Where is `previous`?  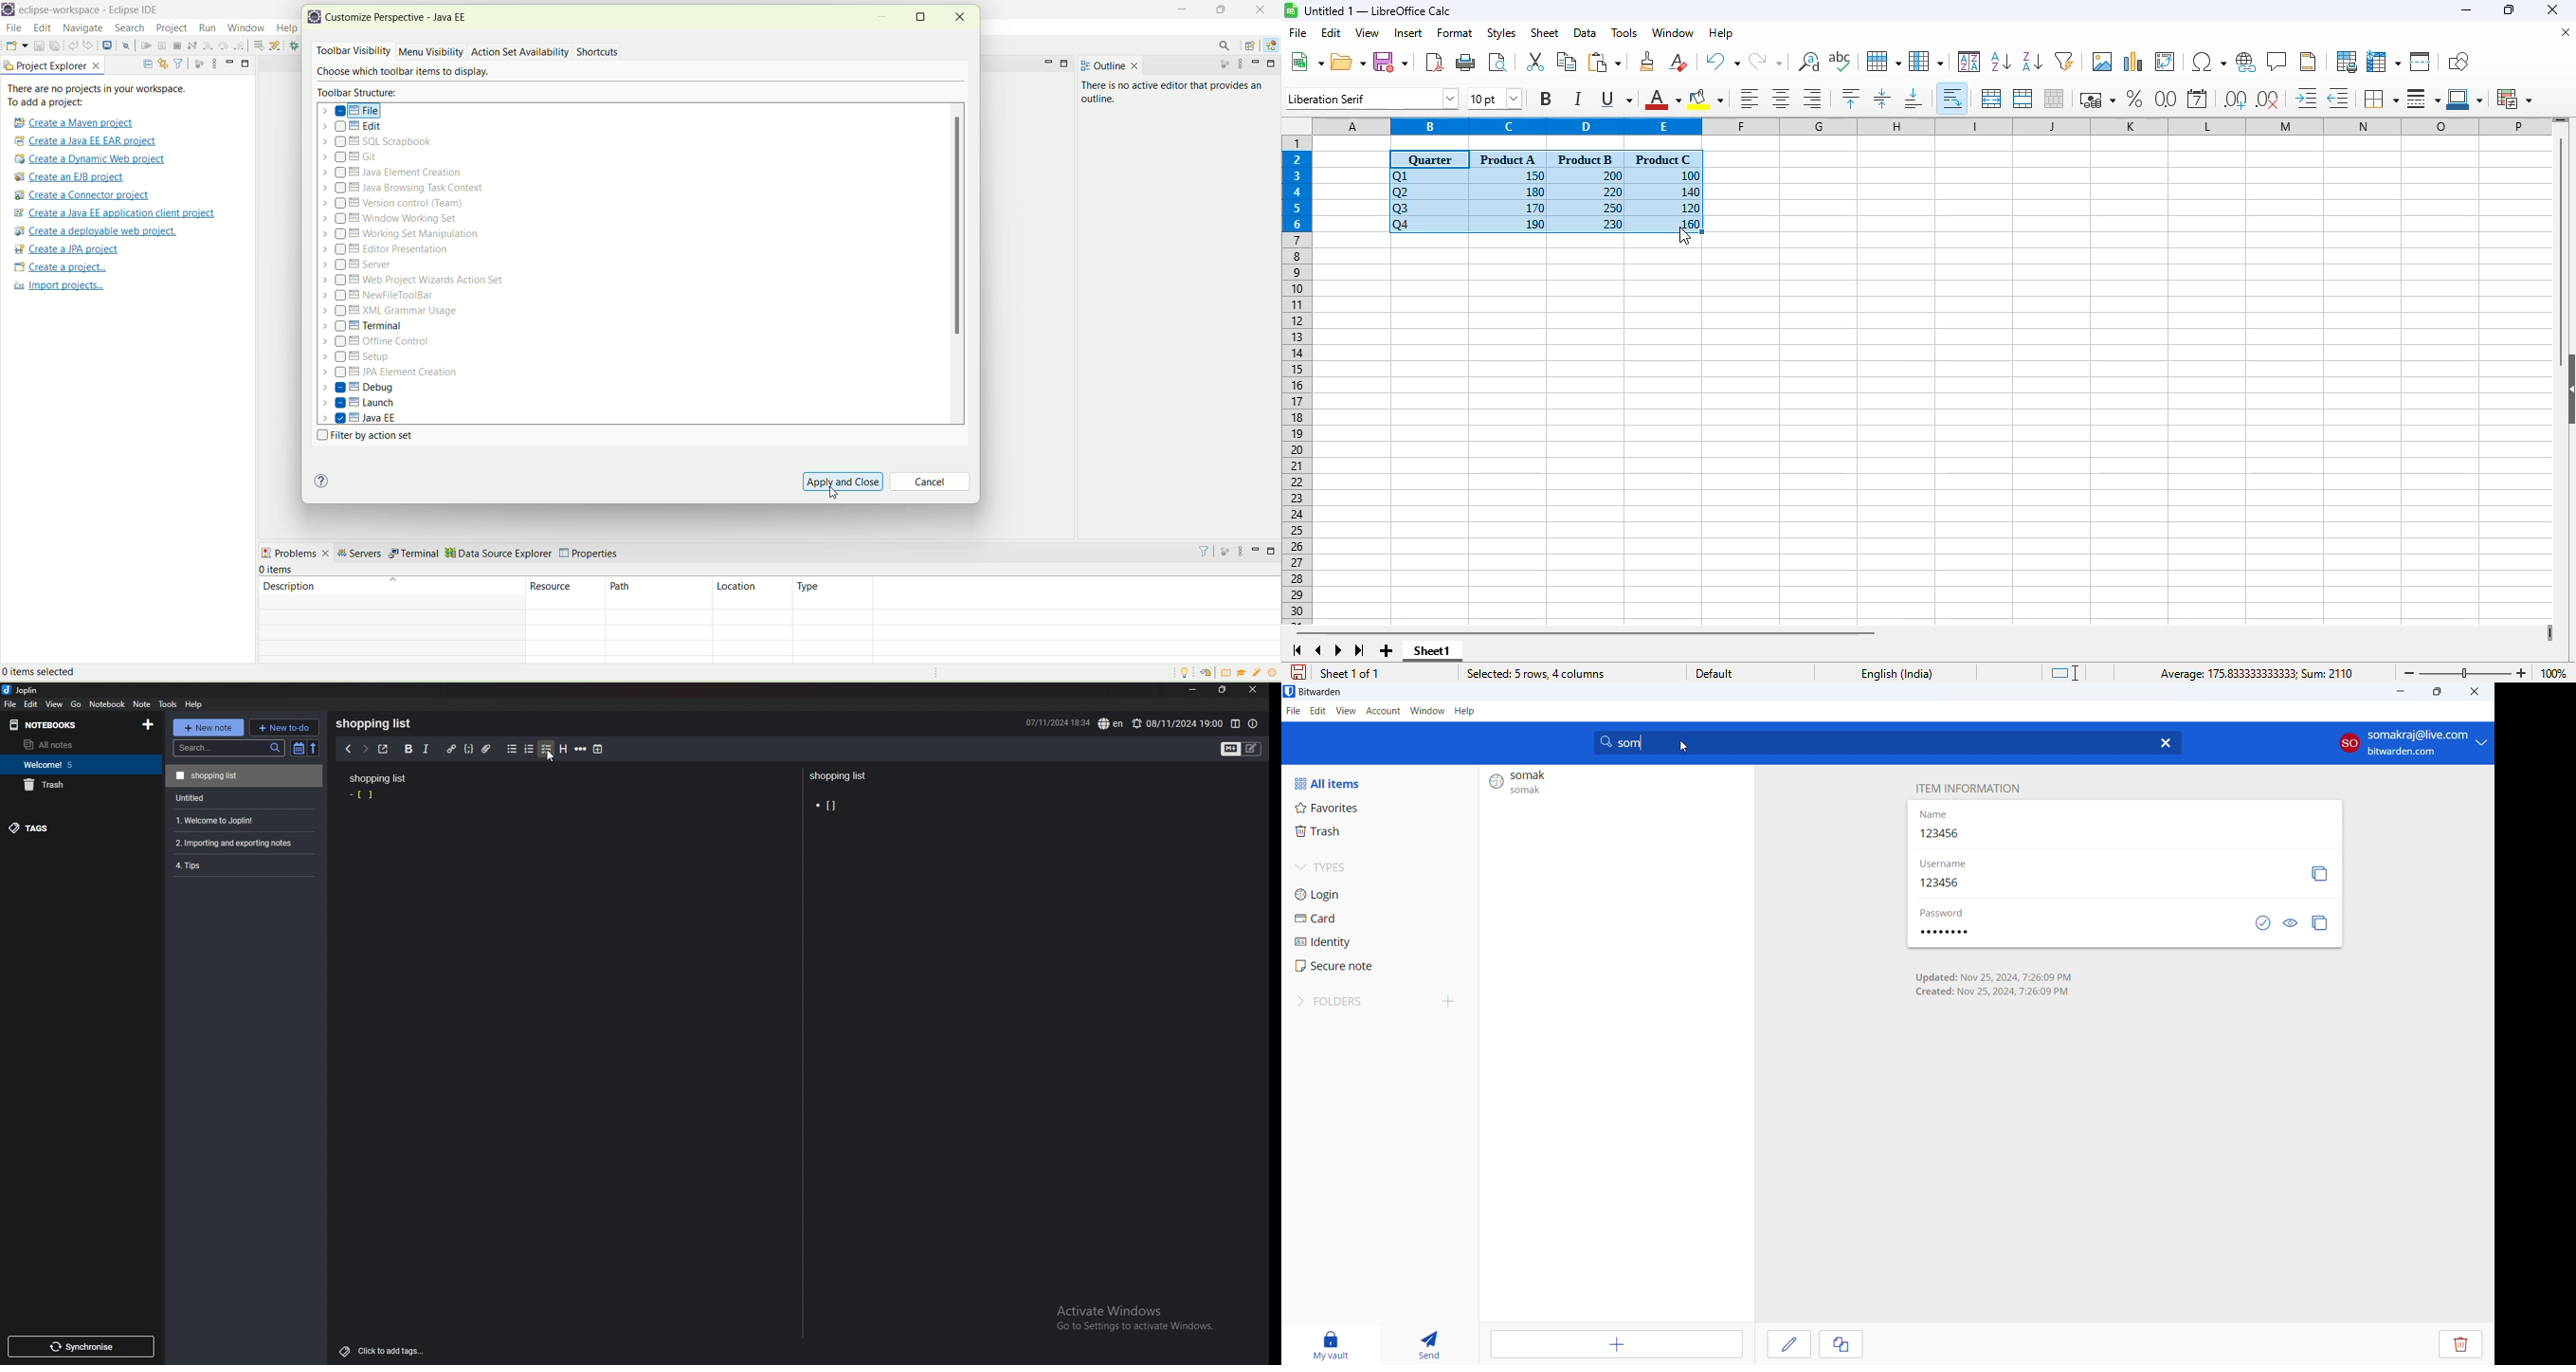
previous is located at coordinates (347, 749).